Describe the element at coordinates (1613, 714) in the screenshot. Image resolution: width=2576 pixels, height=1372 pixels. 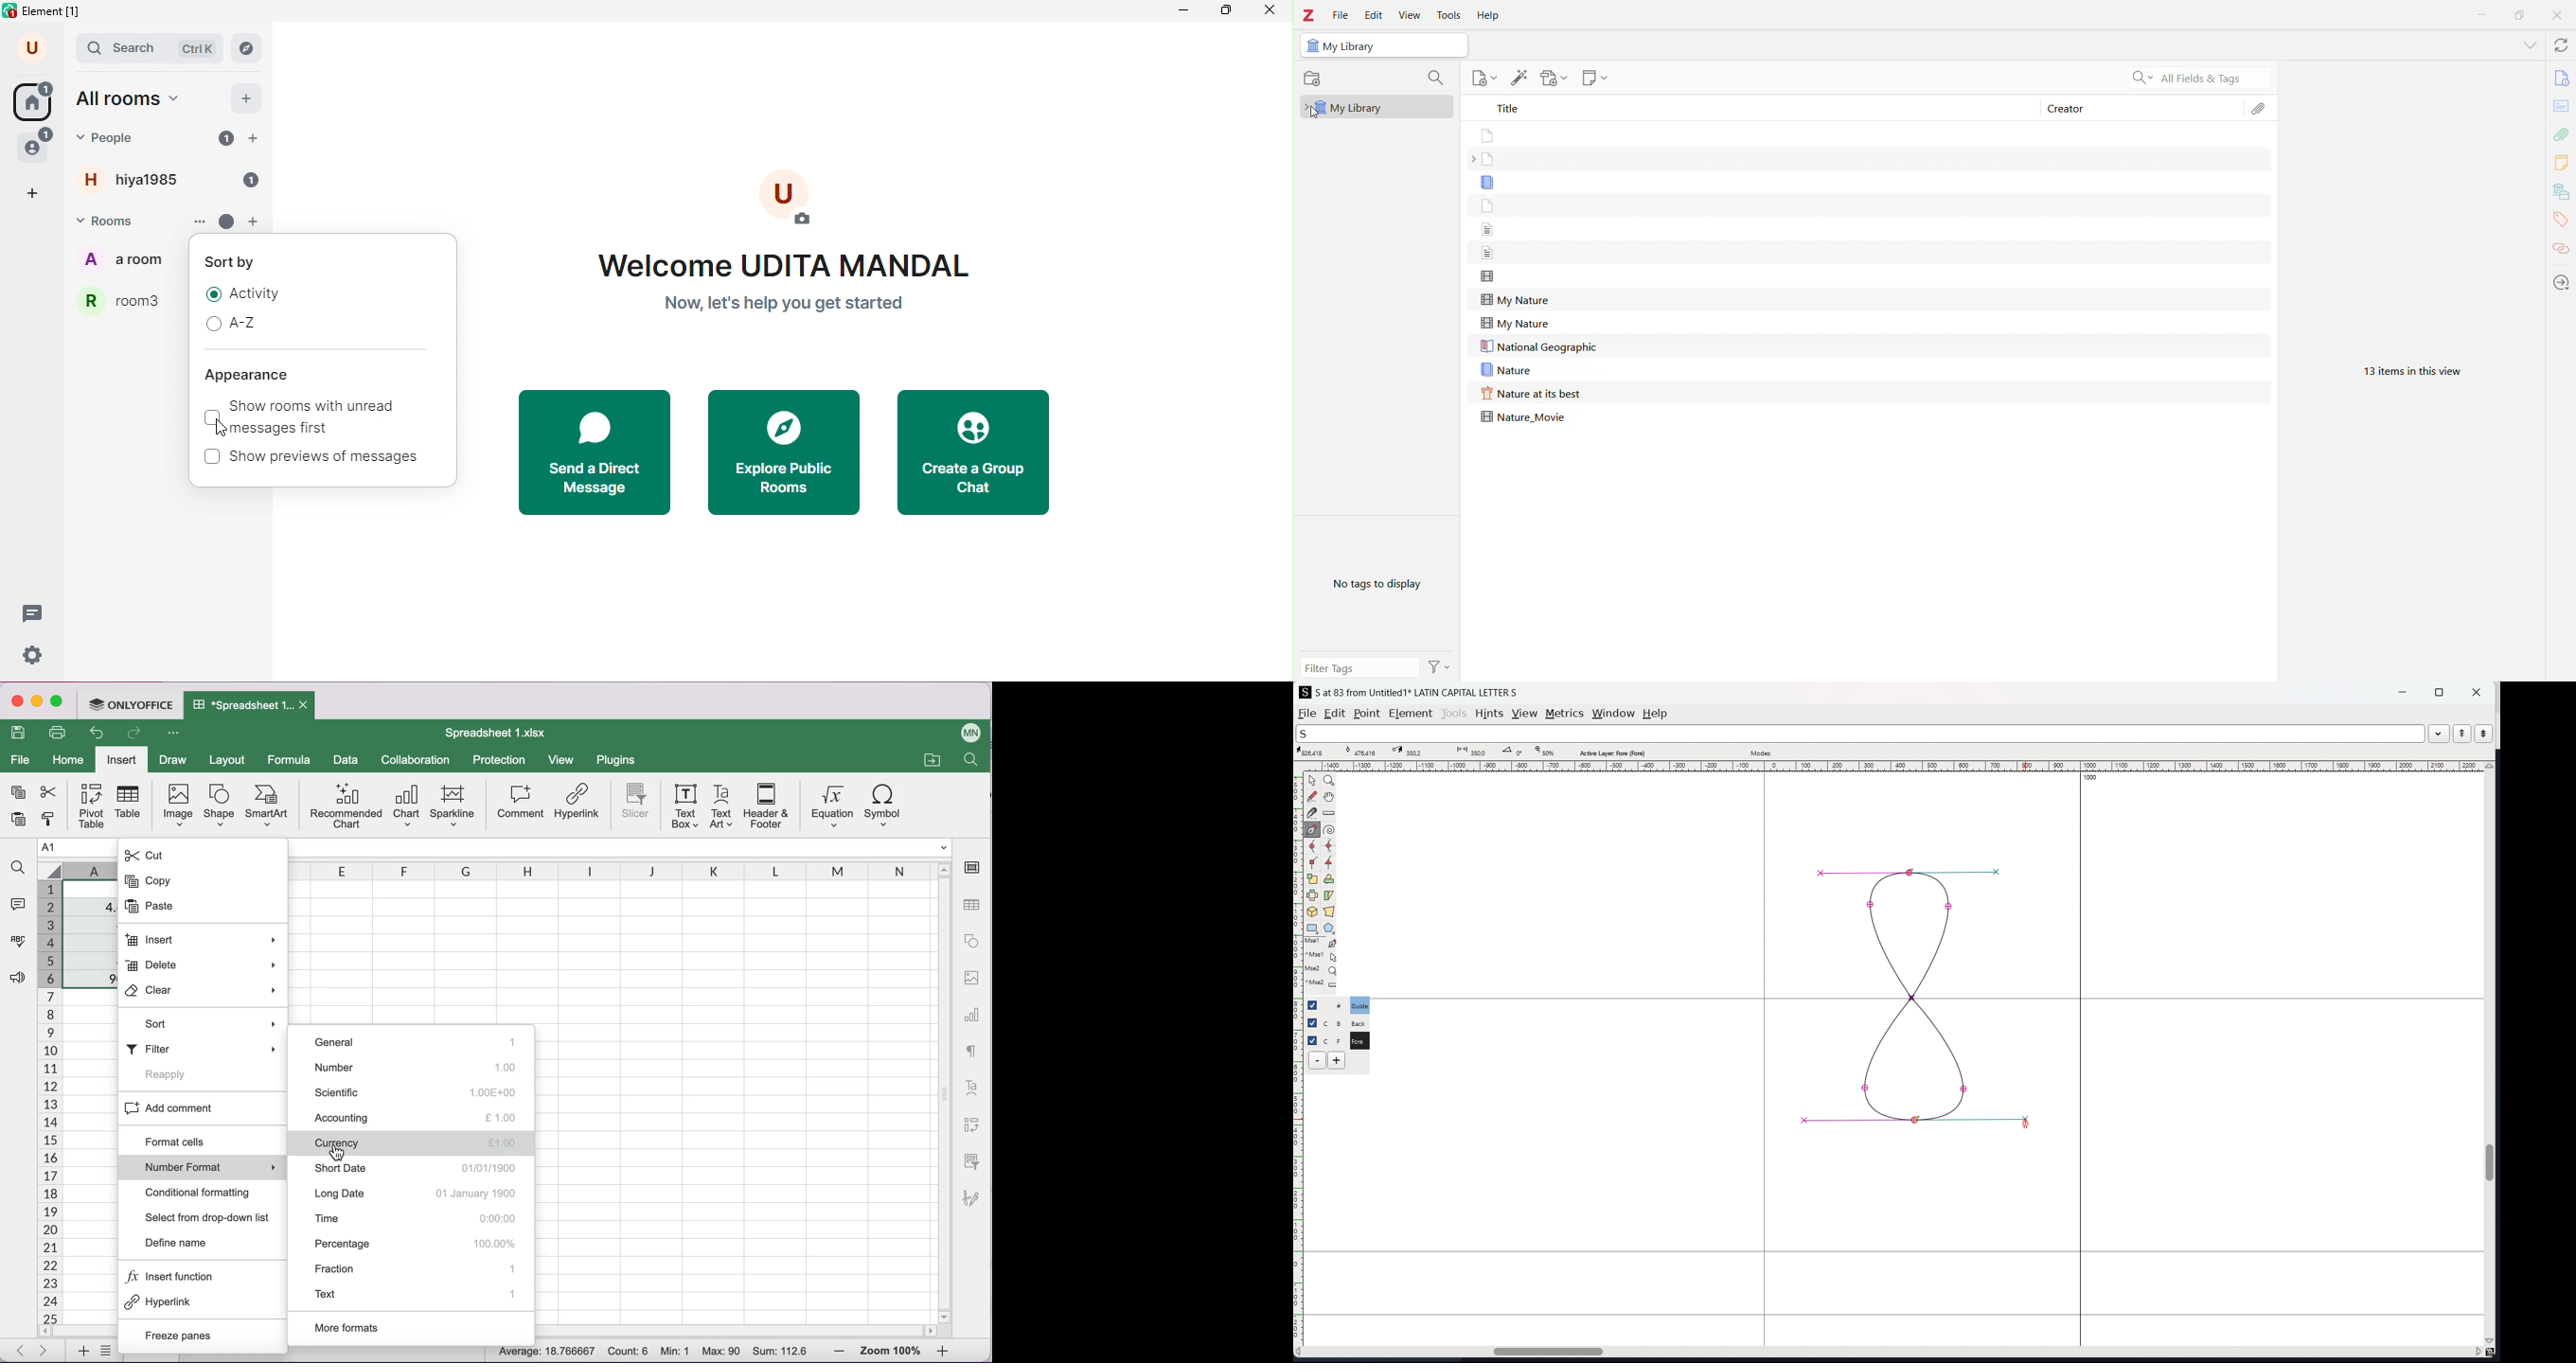
I see `window` at that location.